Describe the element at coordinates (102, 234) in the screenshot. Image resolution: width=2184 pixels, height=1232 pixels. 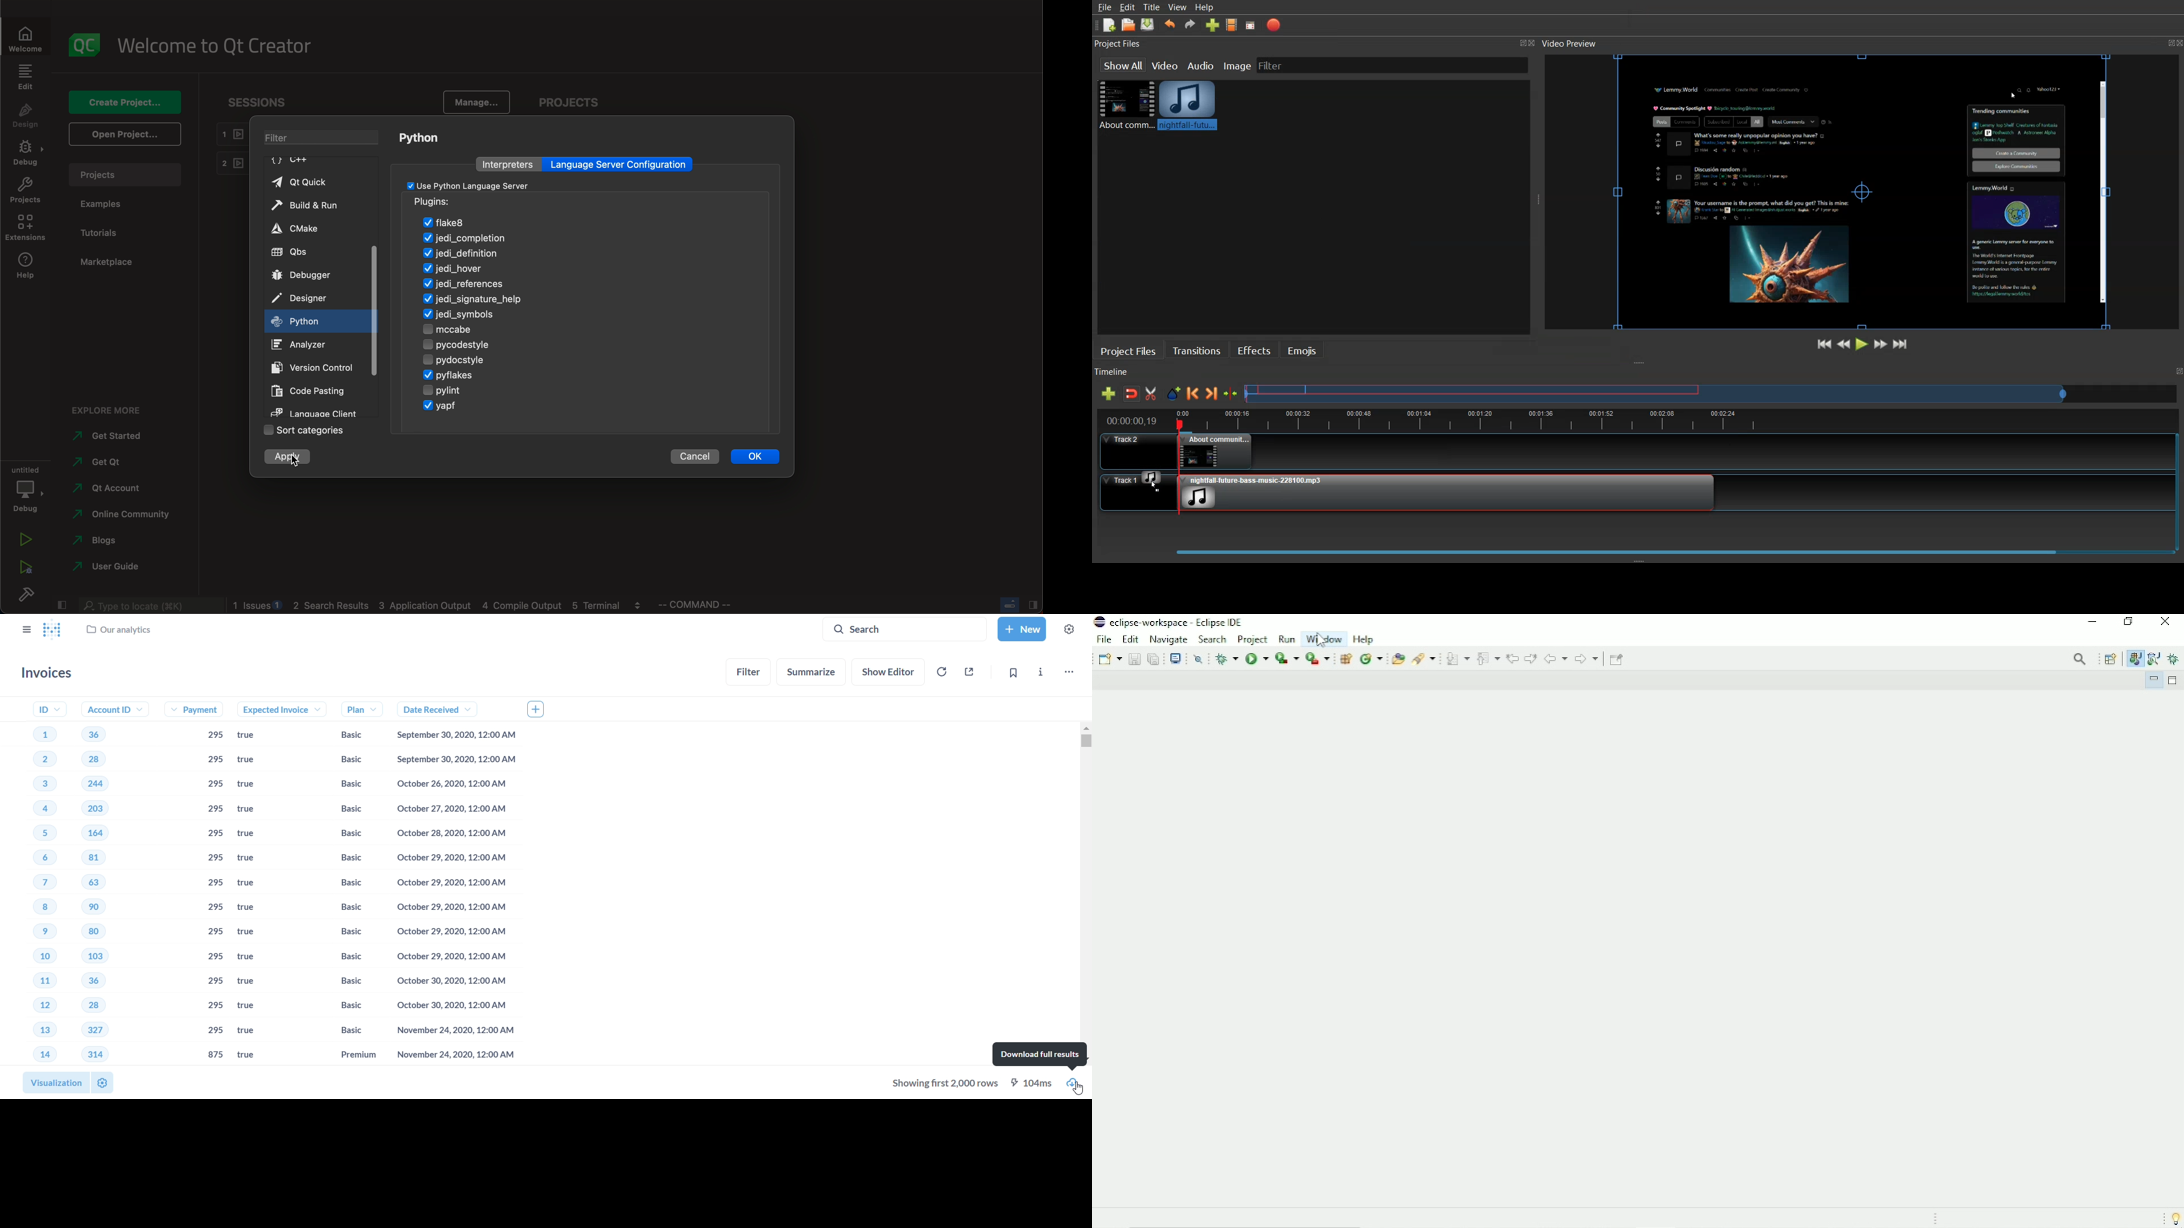
I see `tutorials` at that location.